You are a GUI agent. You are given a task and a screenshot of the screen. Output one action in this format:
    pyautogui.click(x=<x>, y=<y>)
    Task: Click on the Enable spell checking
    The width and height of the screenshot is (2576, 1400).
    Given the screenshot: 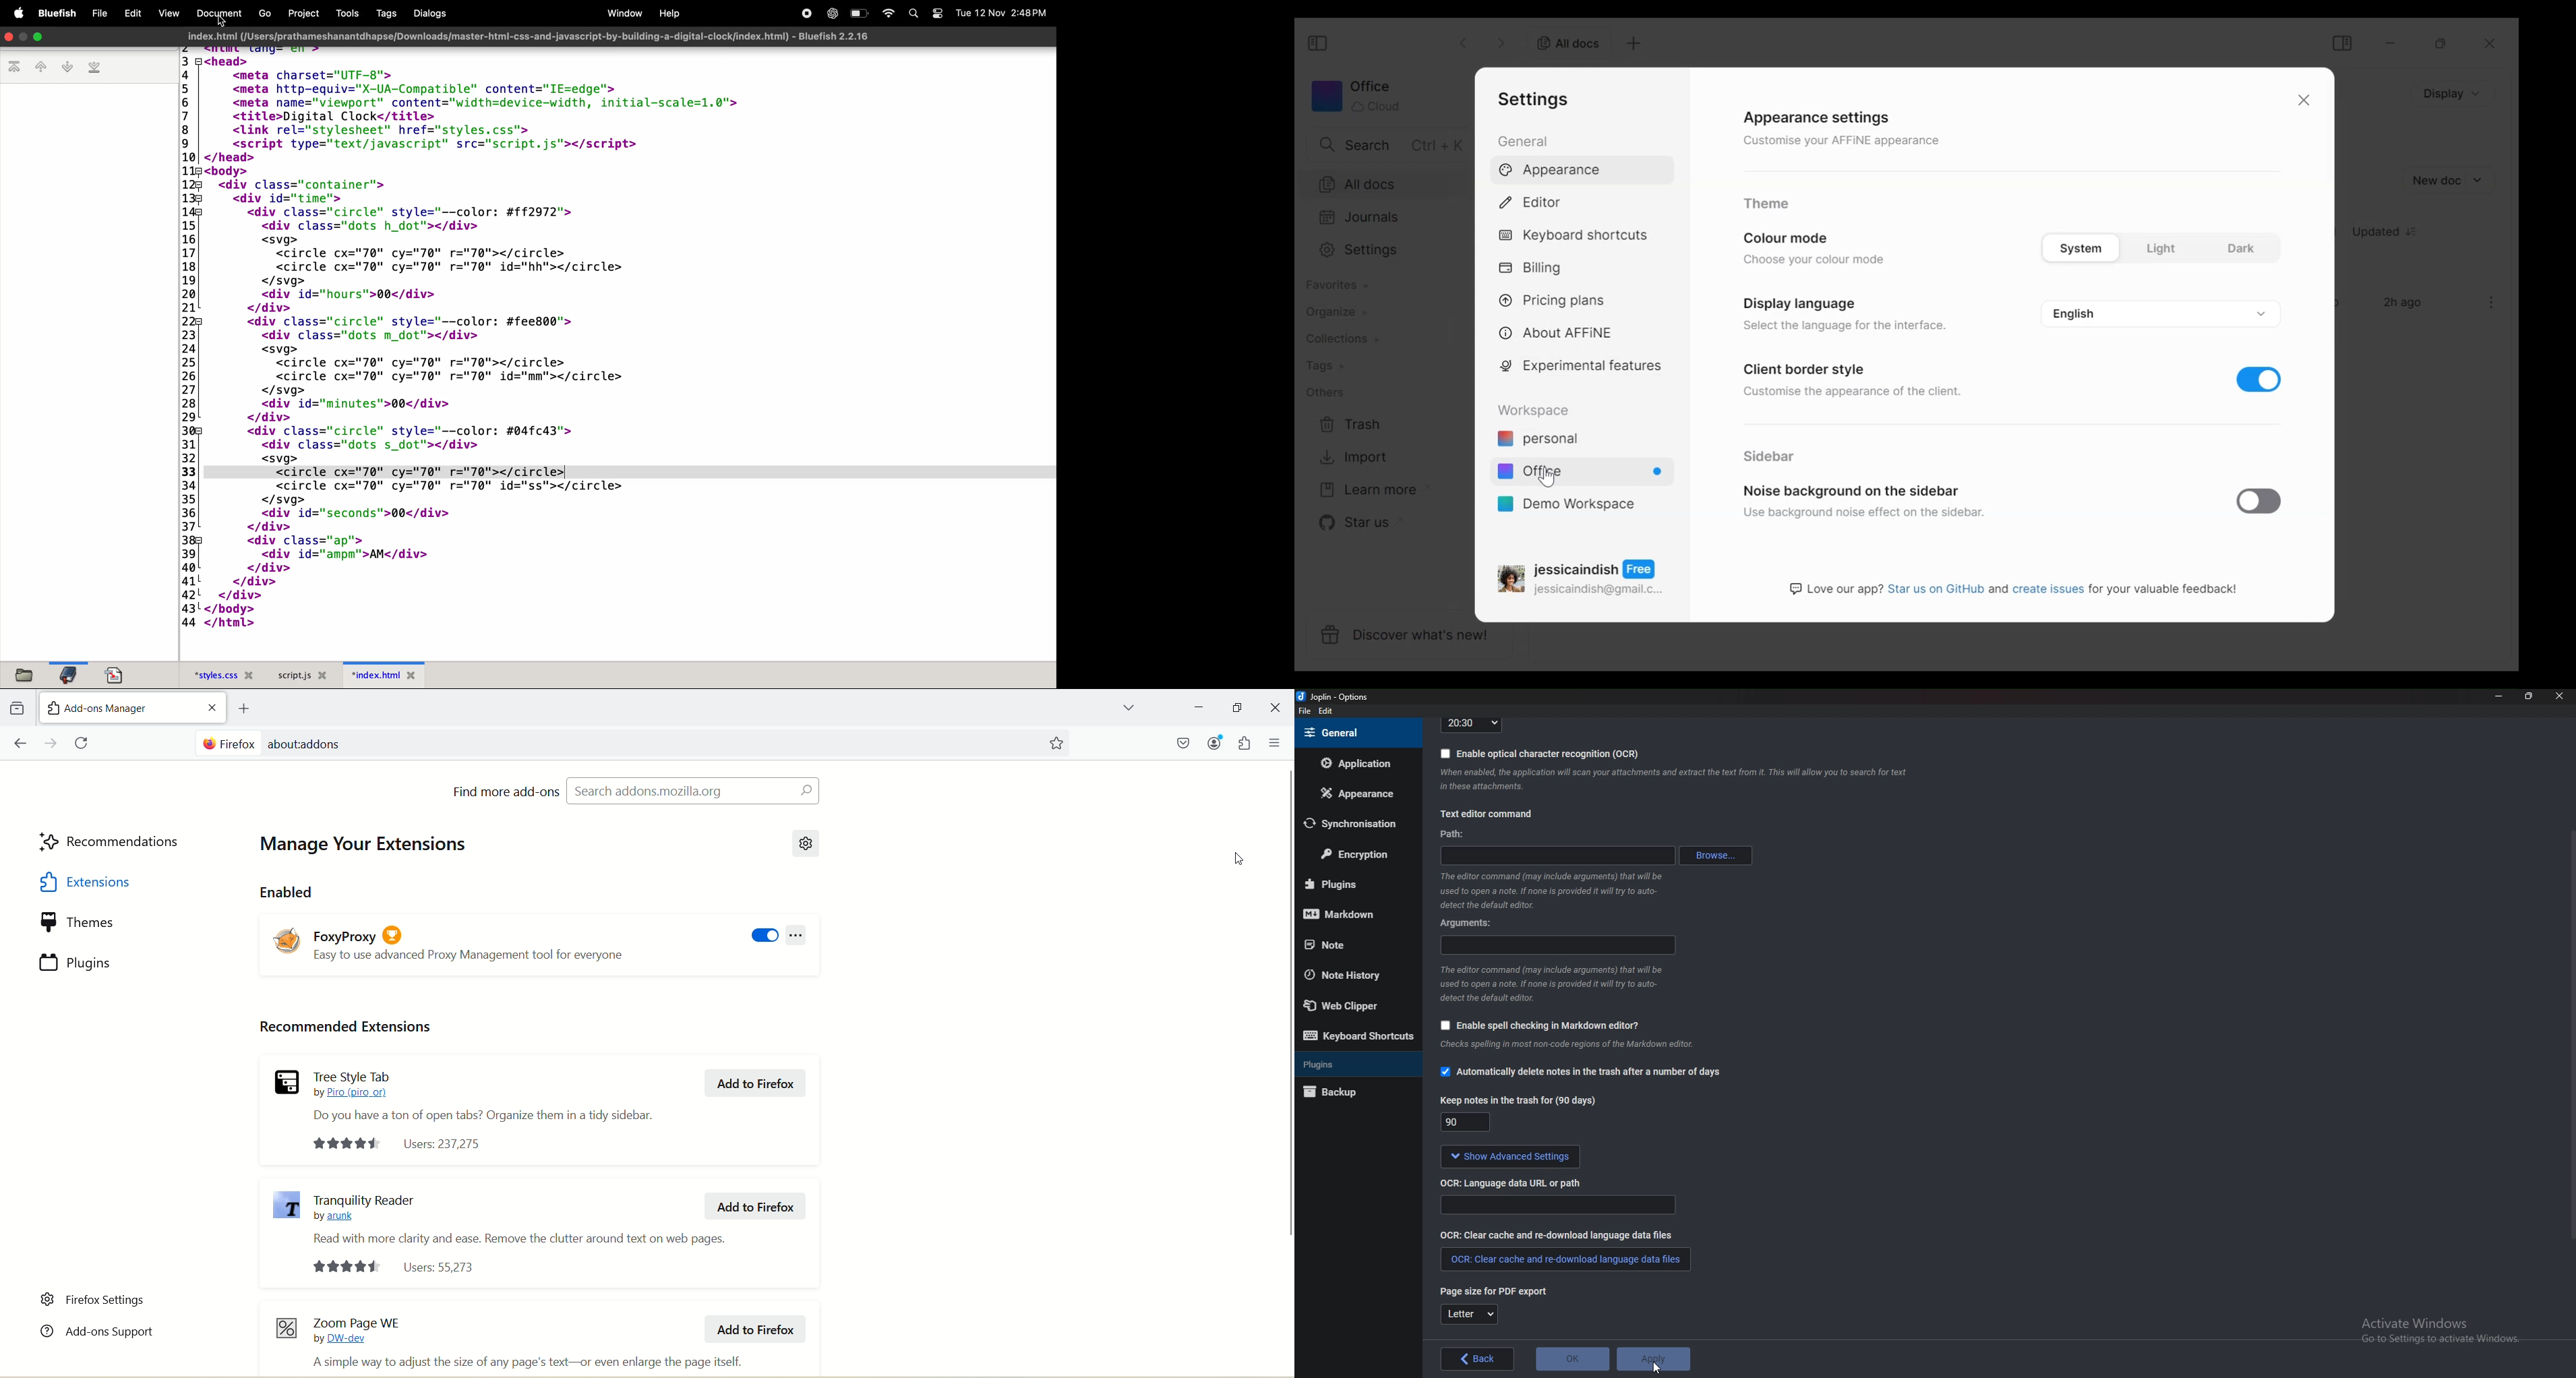 What is the action you would take?
    pyautogui.click(x=1536, y=1027)
    